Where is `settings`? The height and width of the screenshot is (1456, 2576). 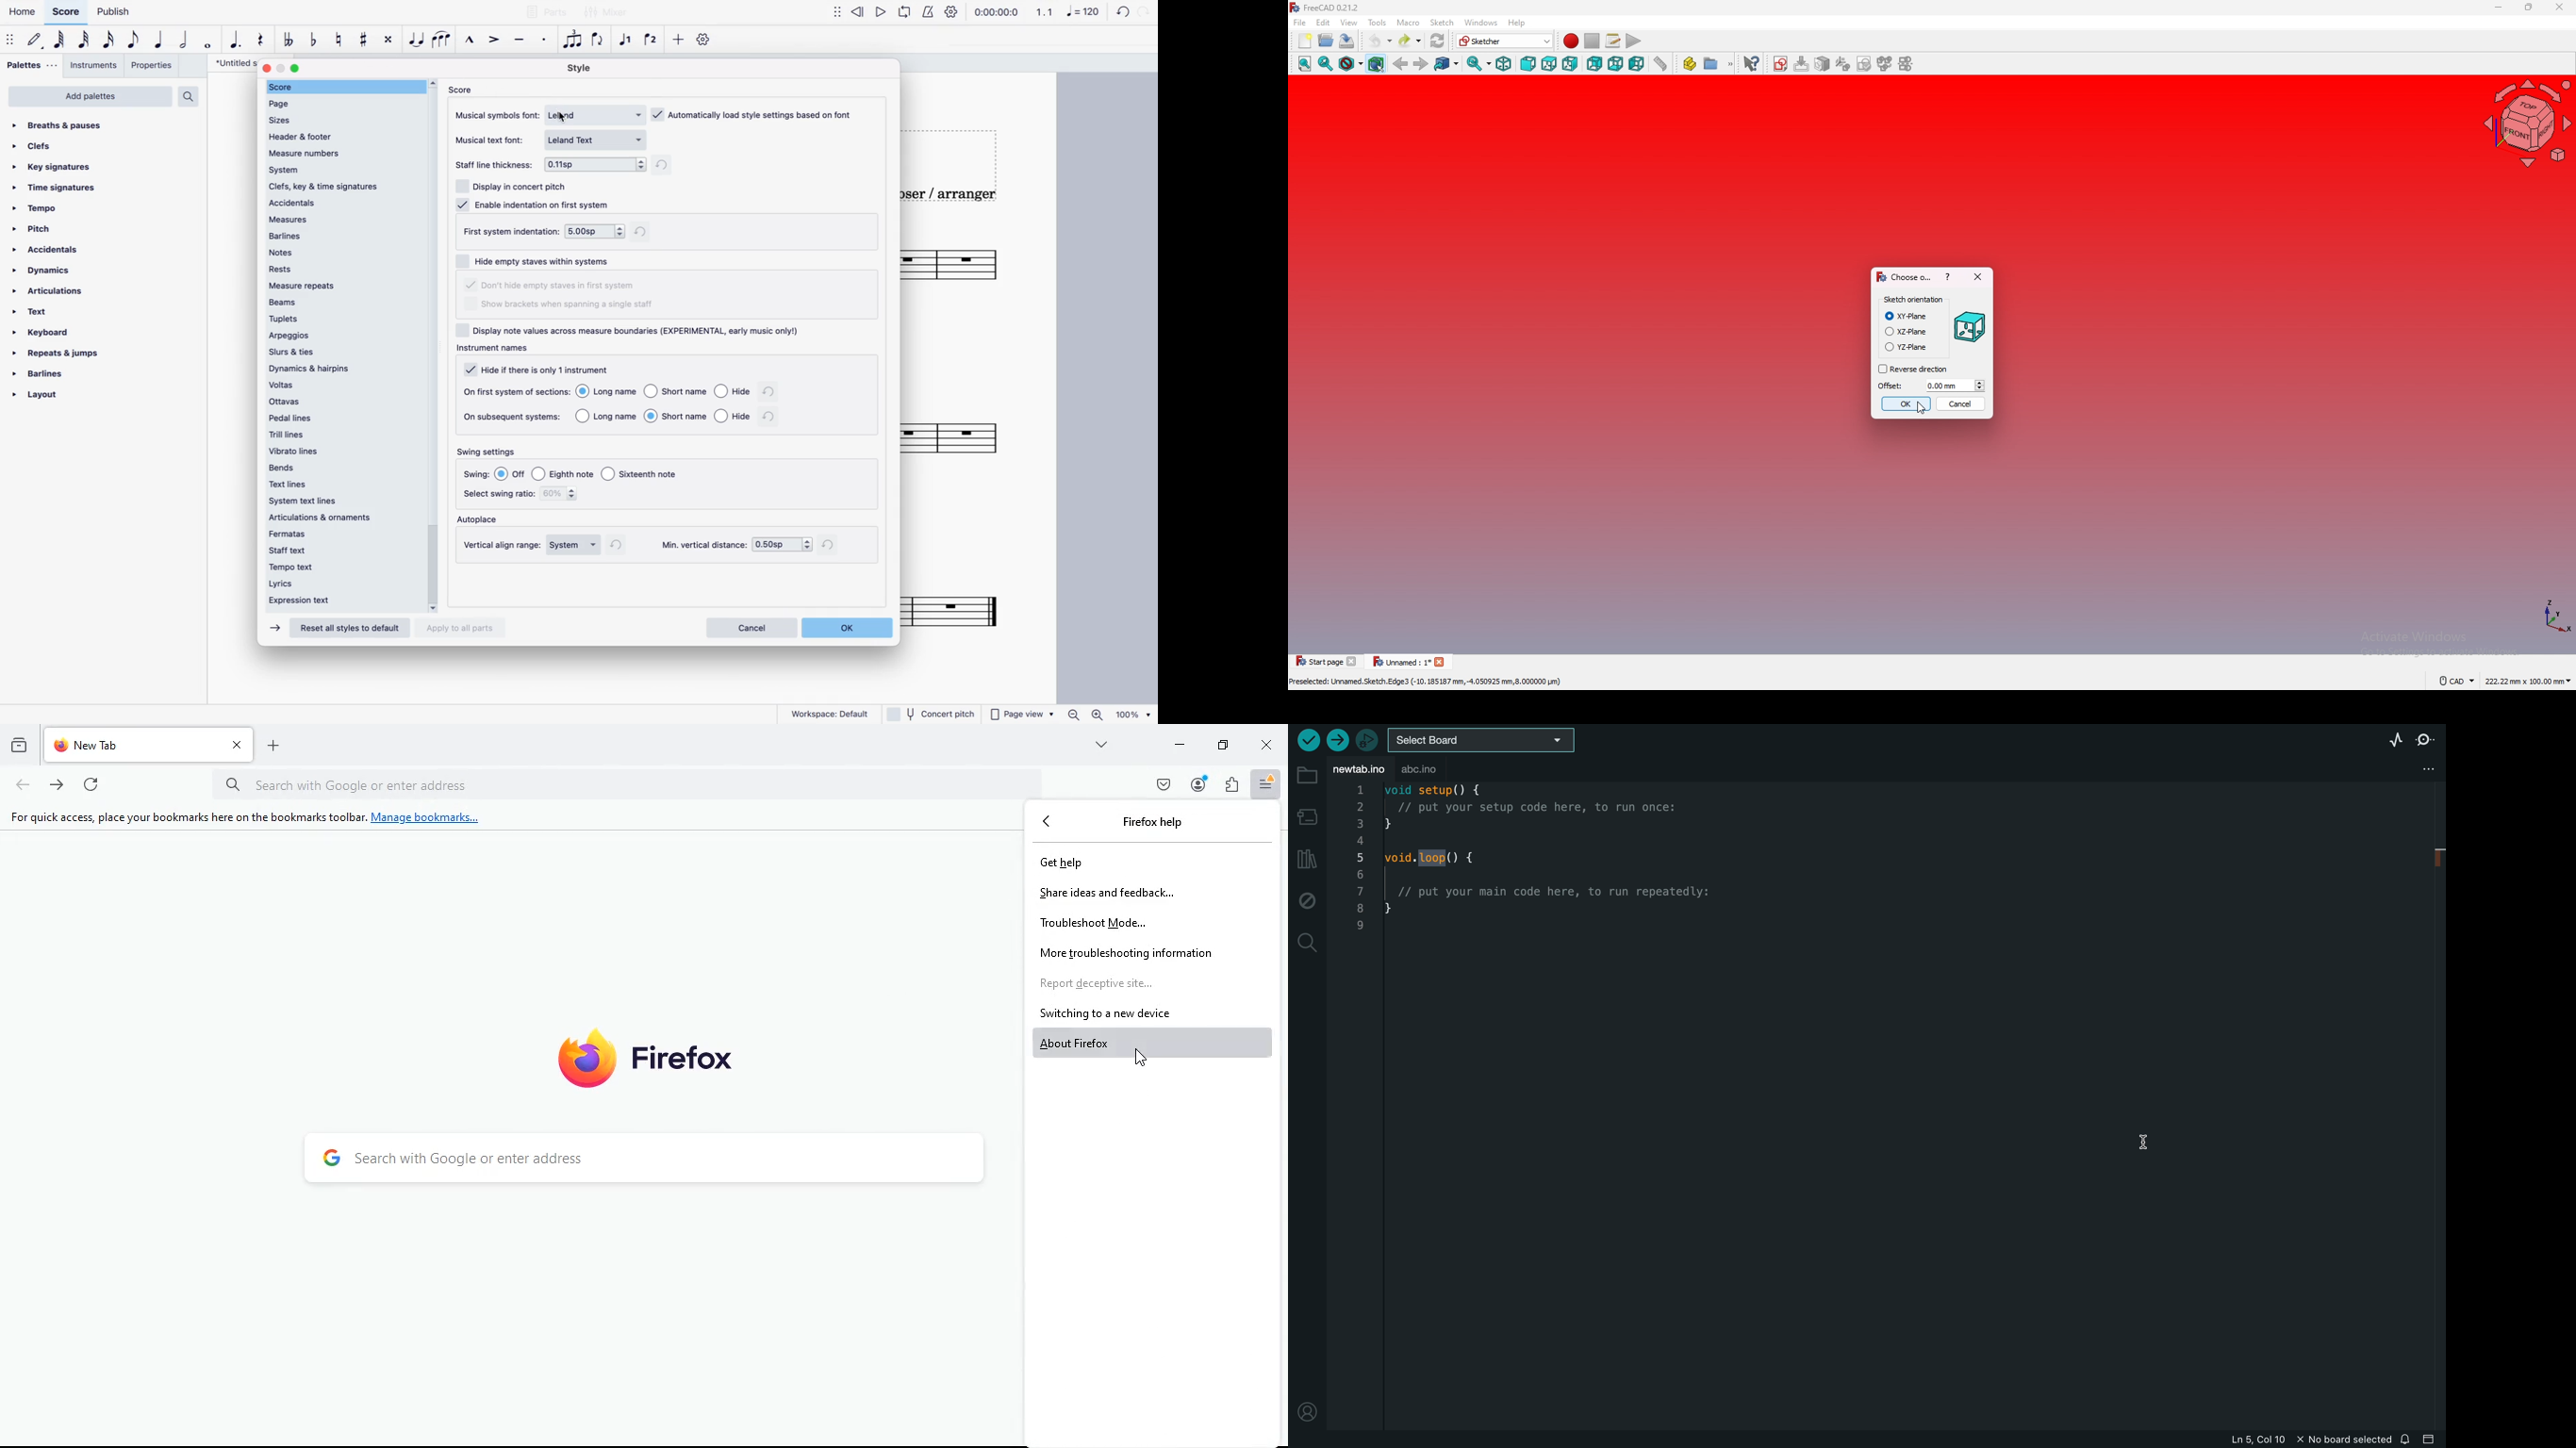
settings is located at coordinates (705, 42).